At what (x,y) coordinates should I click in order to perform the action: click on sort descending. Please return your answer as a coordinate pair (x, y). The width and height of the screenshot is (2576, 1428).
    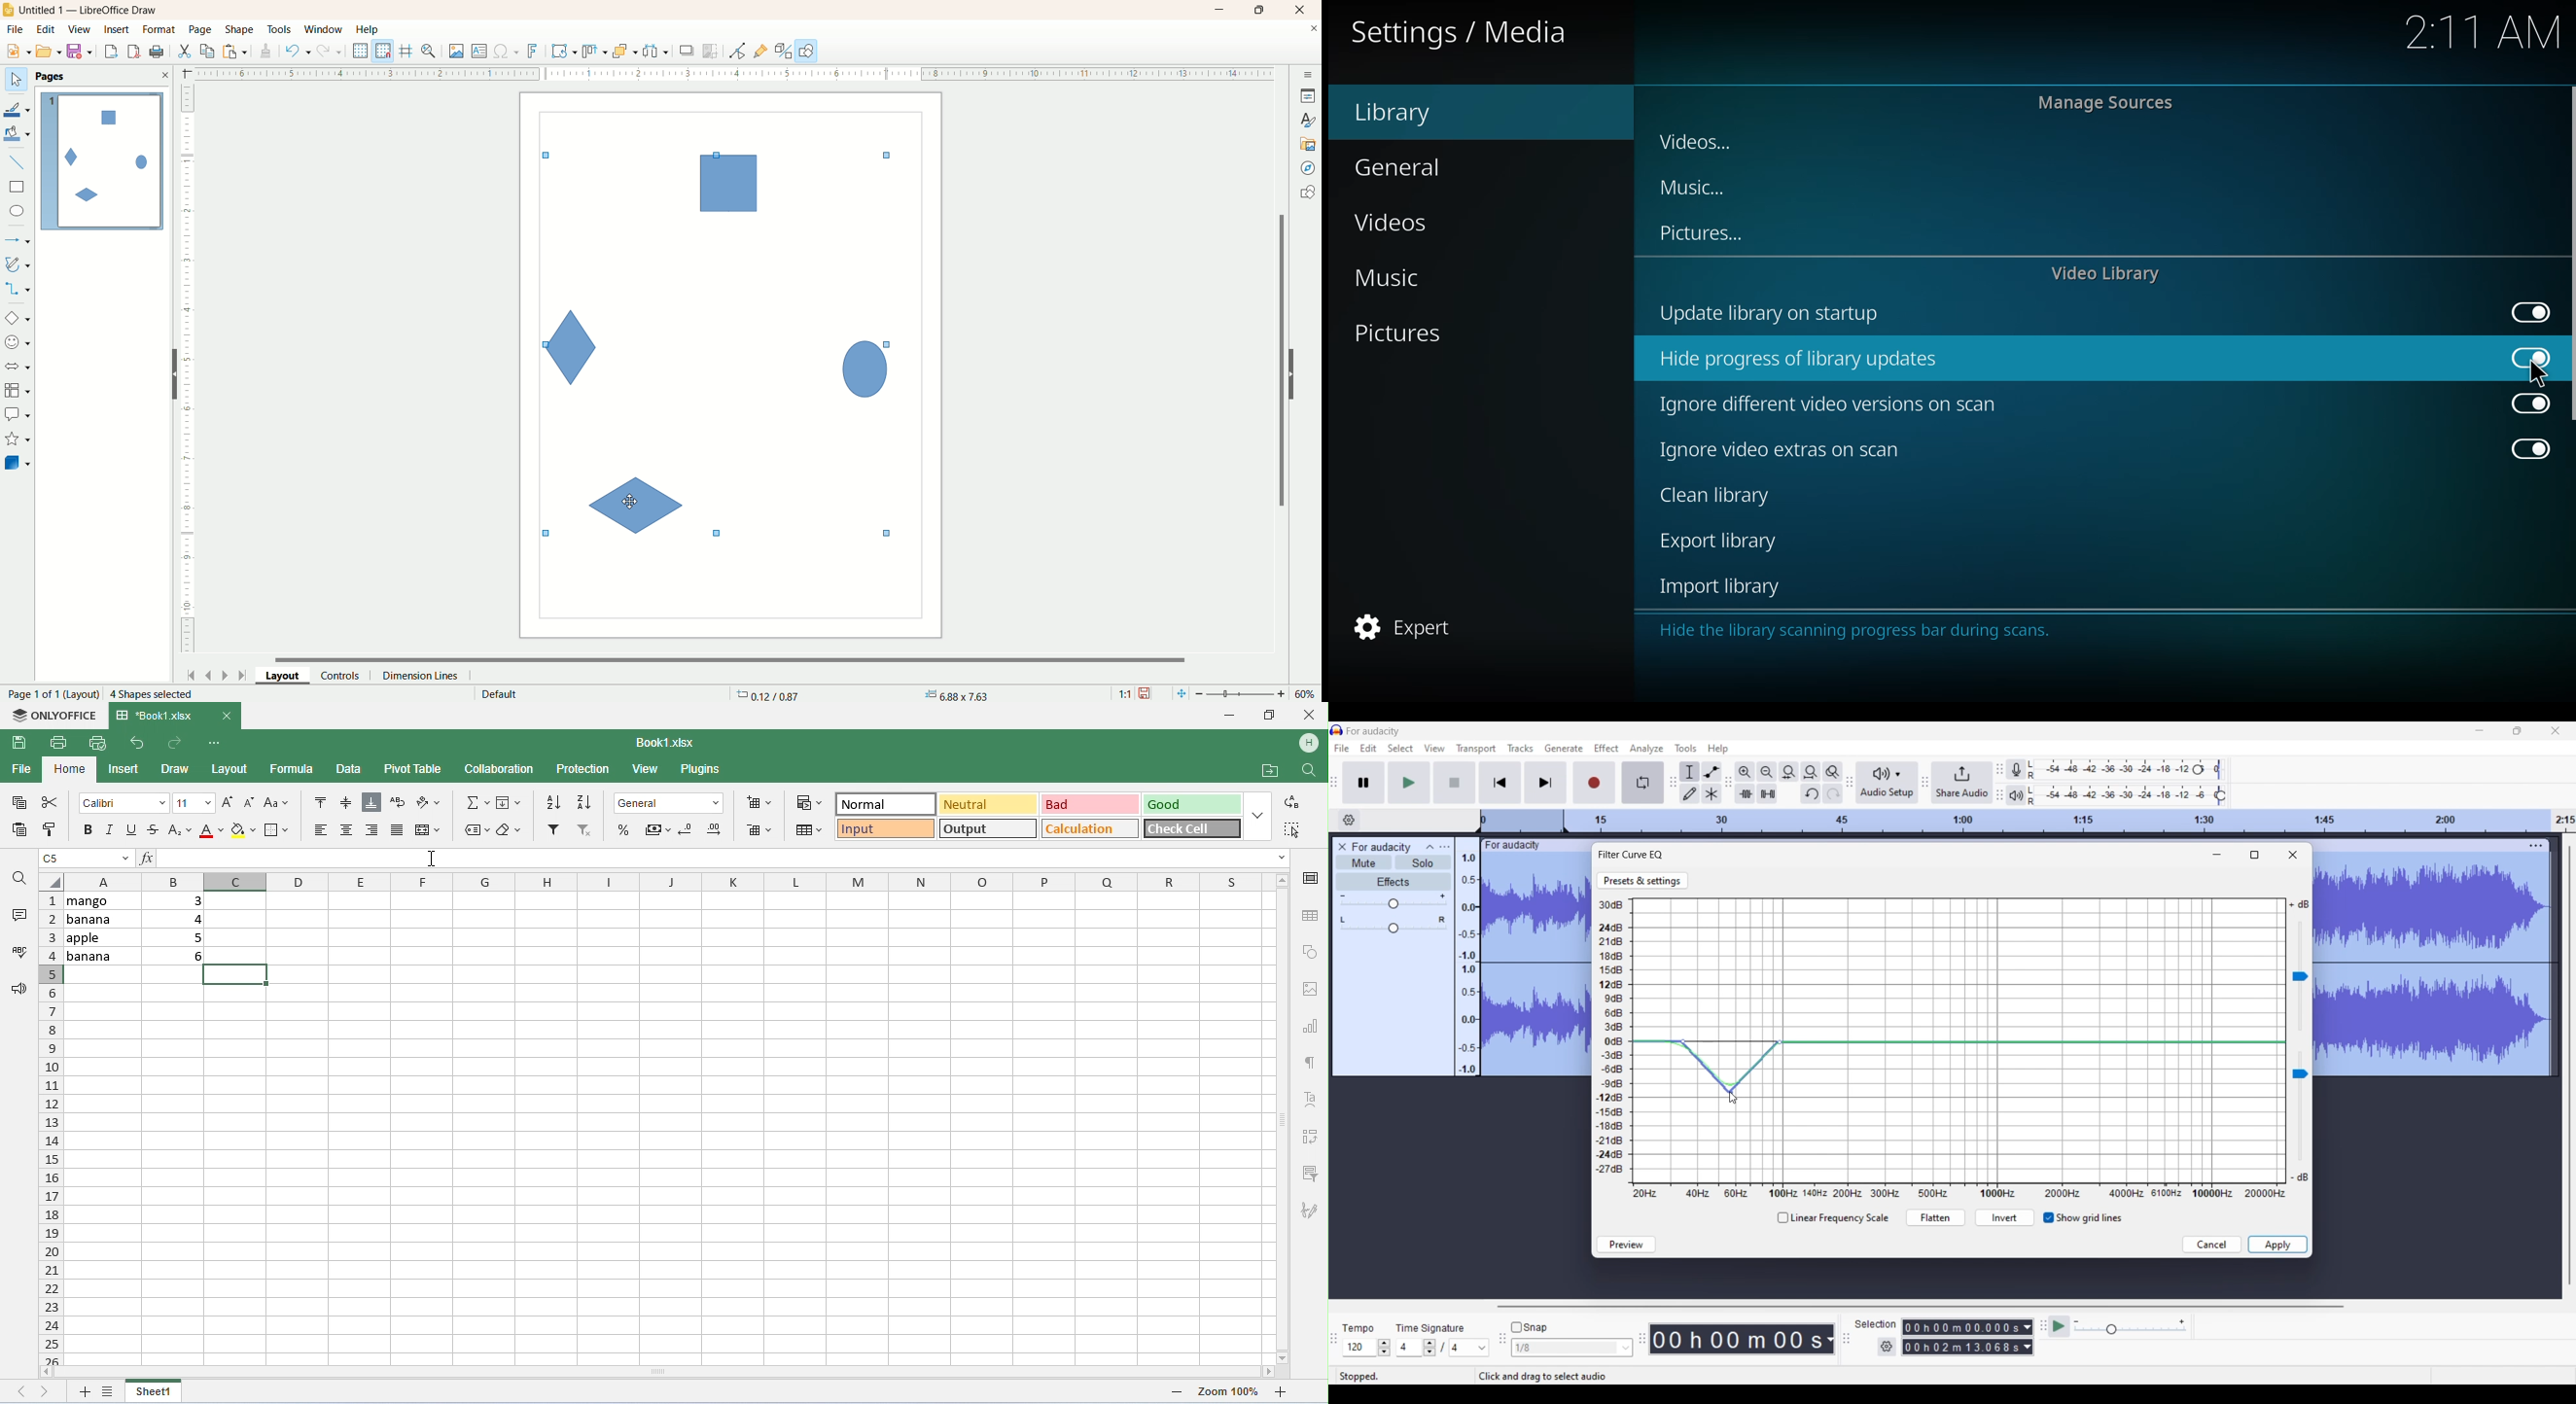
    Looking at the image, I should click on (582, 802).